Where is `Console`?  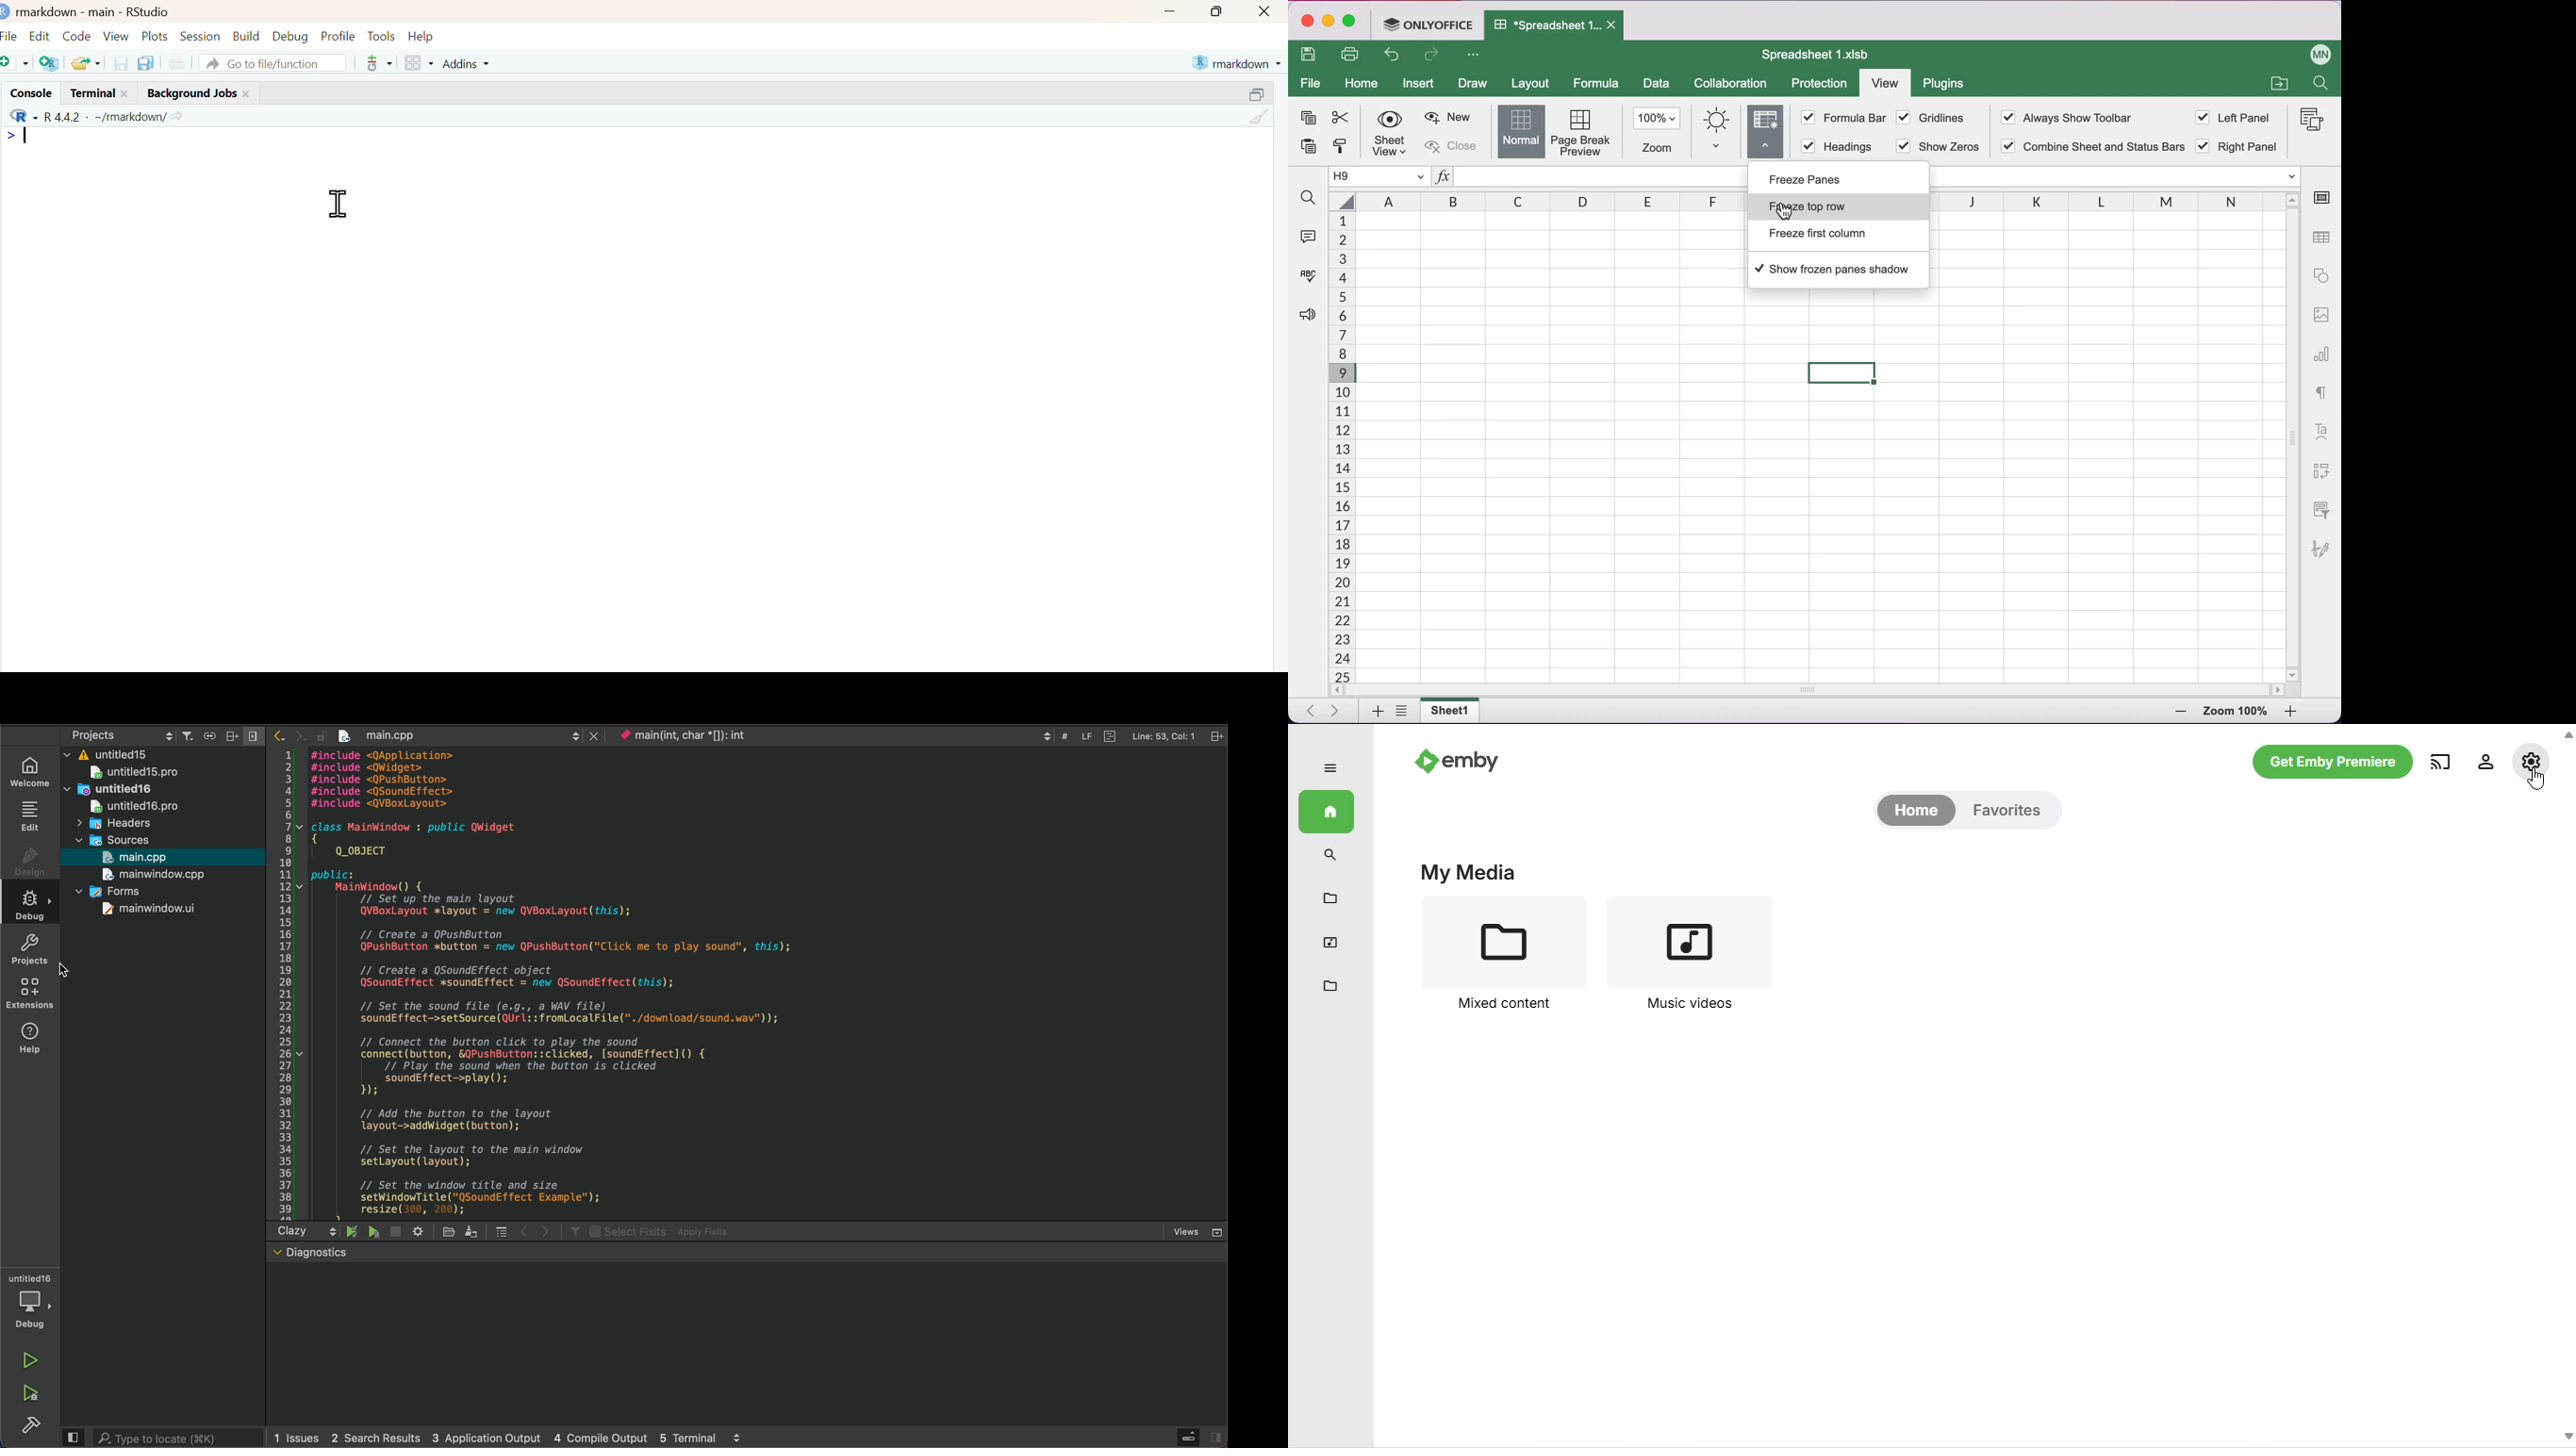 Console is located at coordinates (28, 92).